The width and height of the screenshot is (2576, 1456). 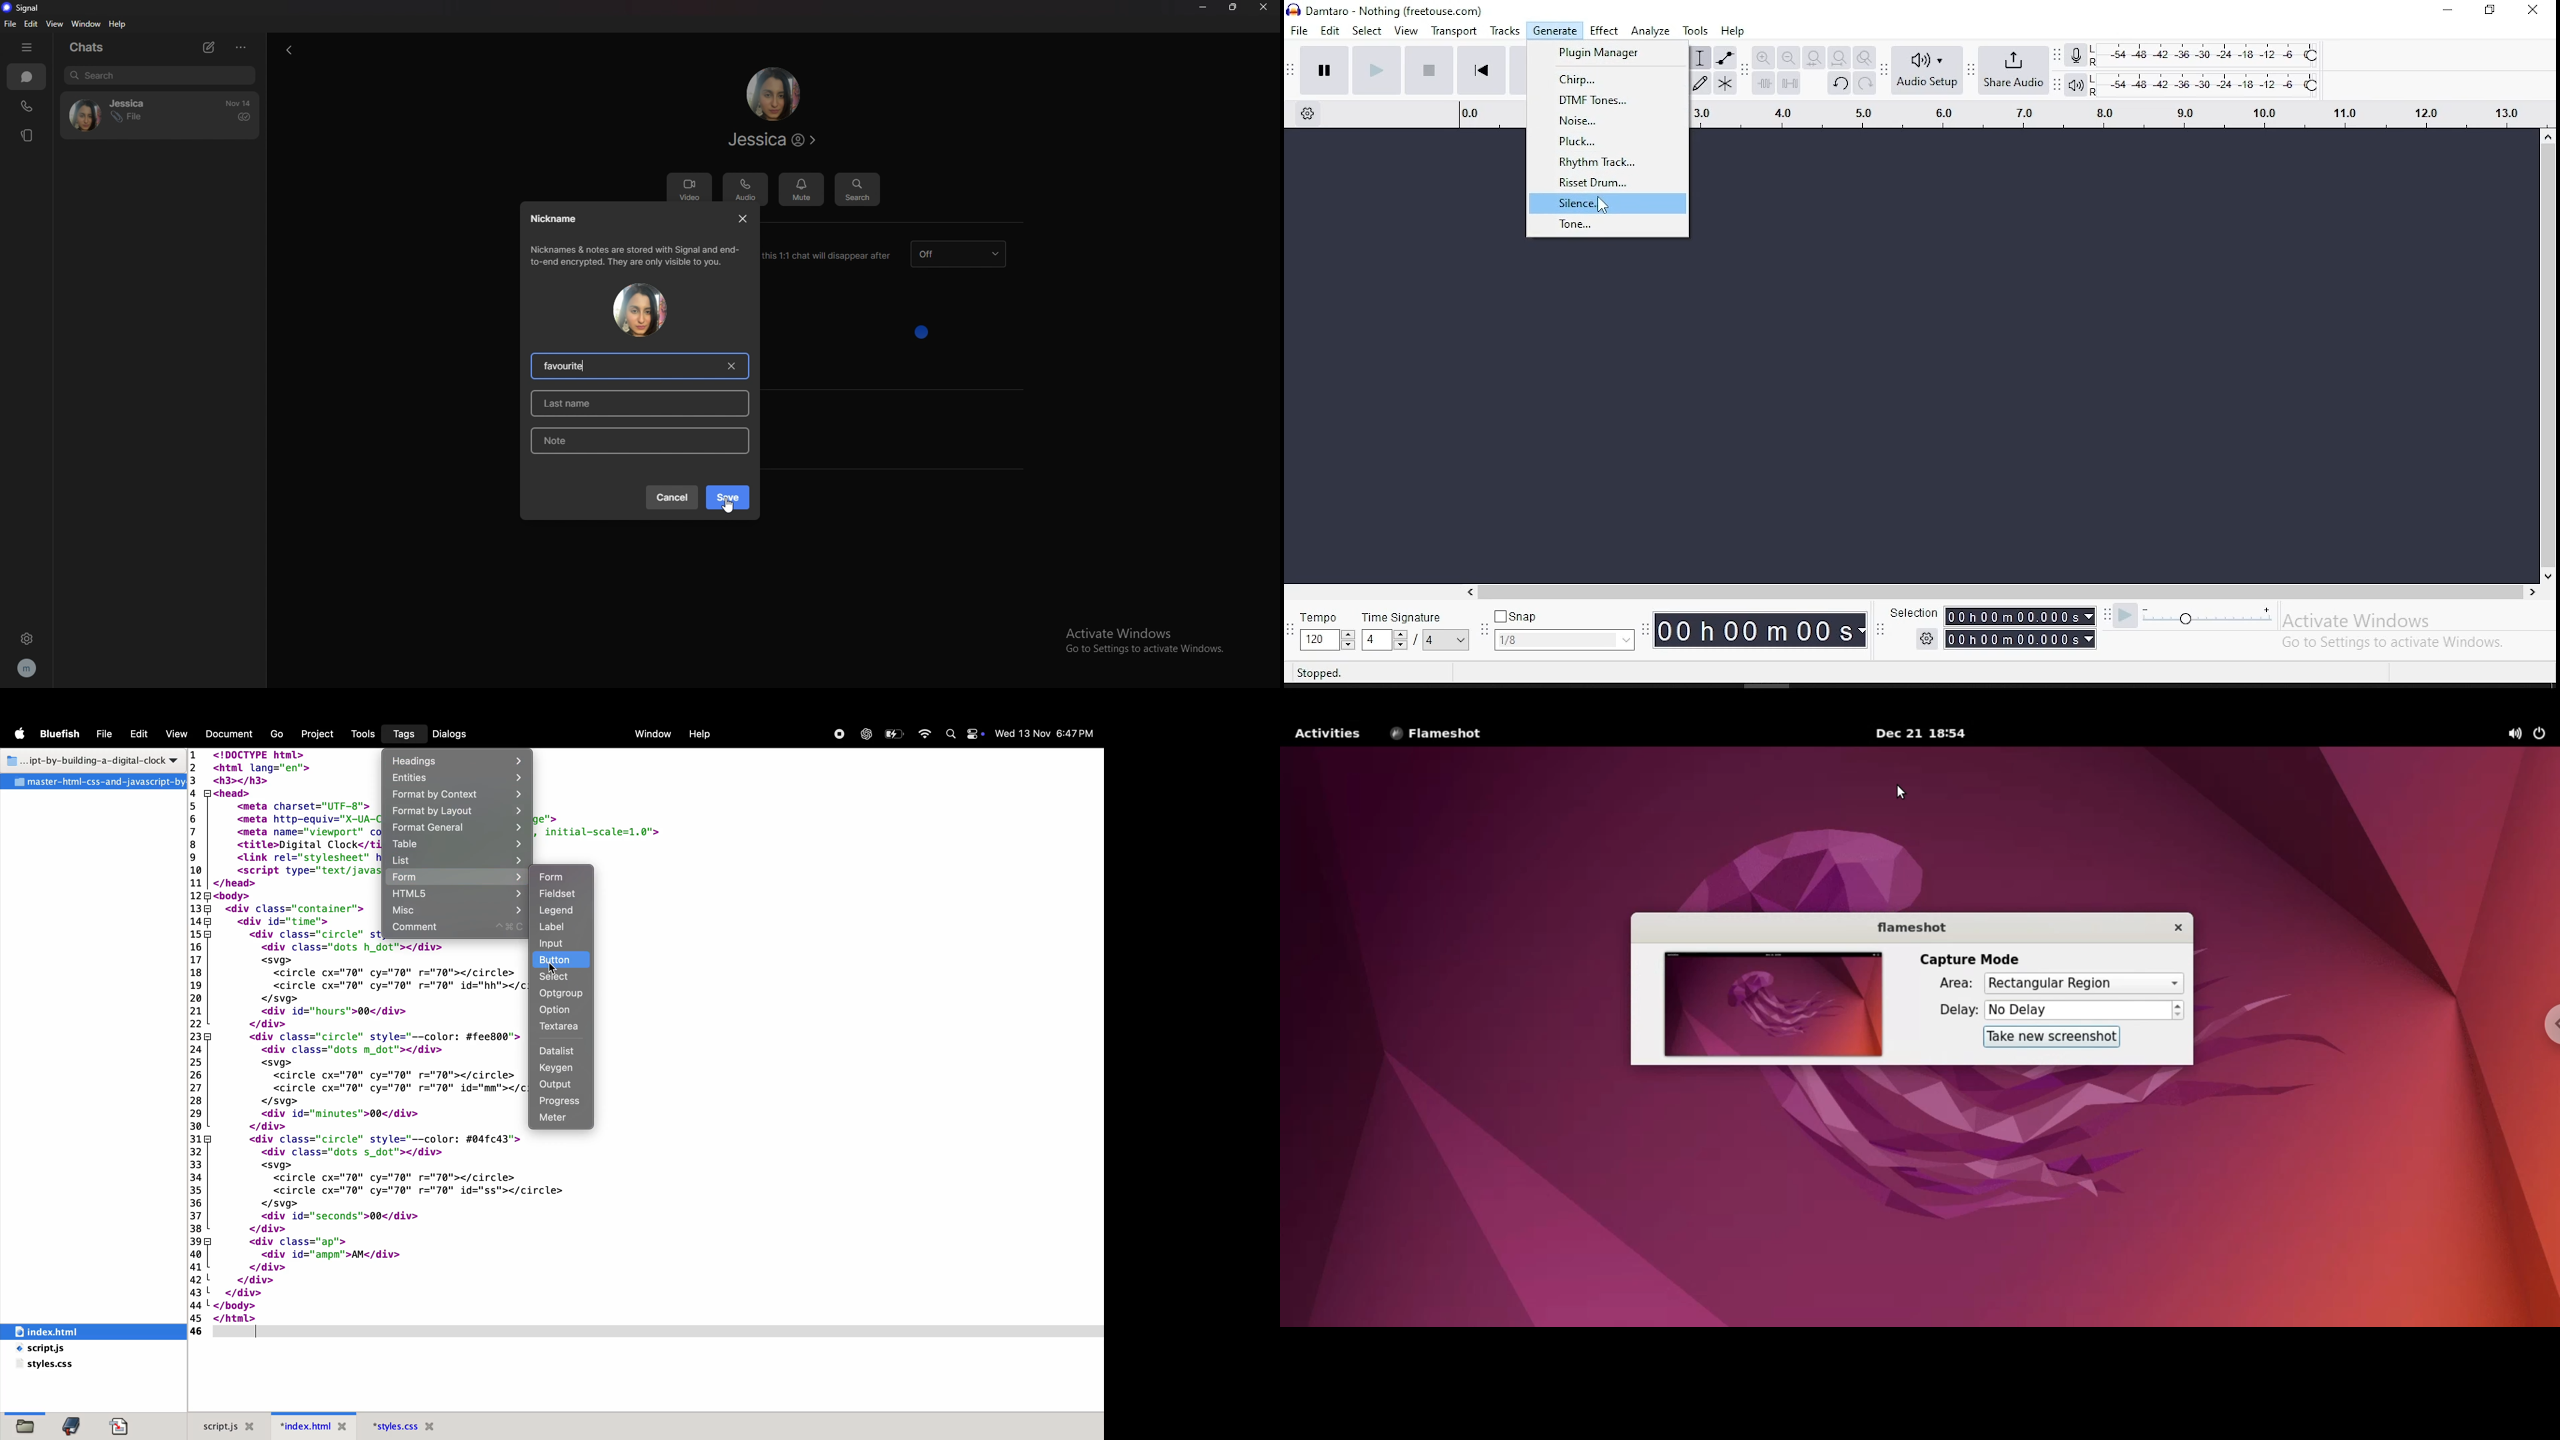 I want to click on view, so click(x=1407, y=31).